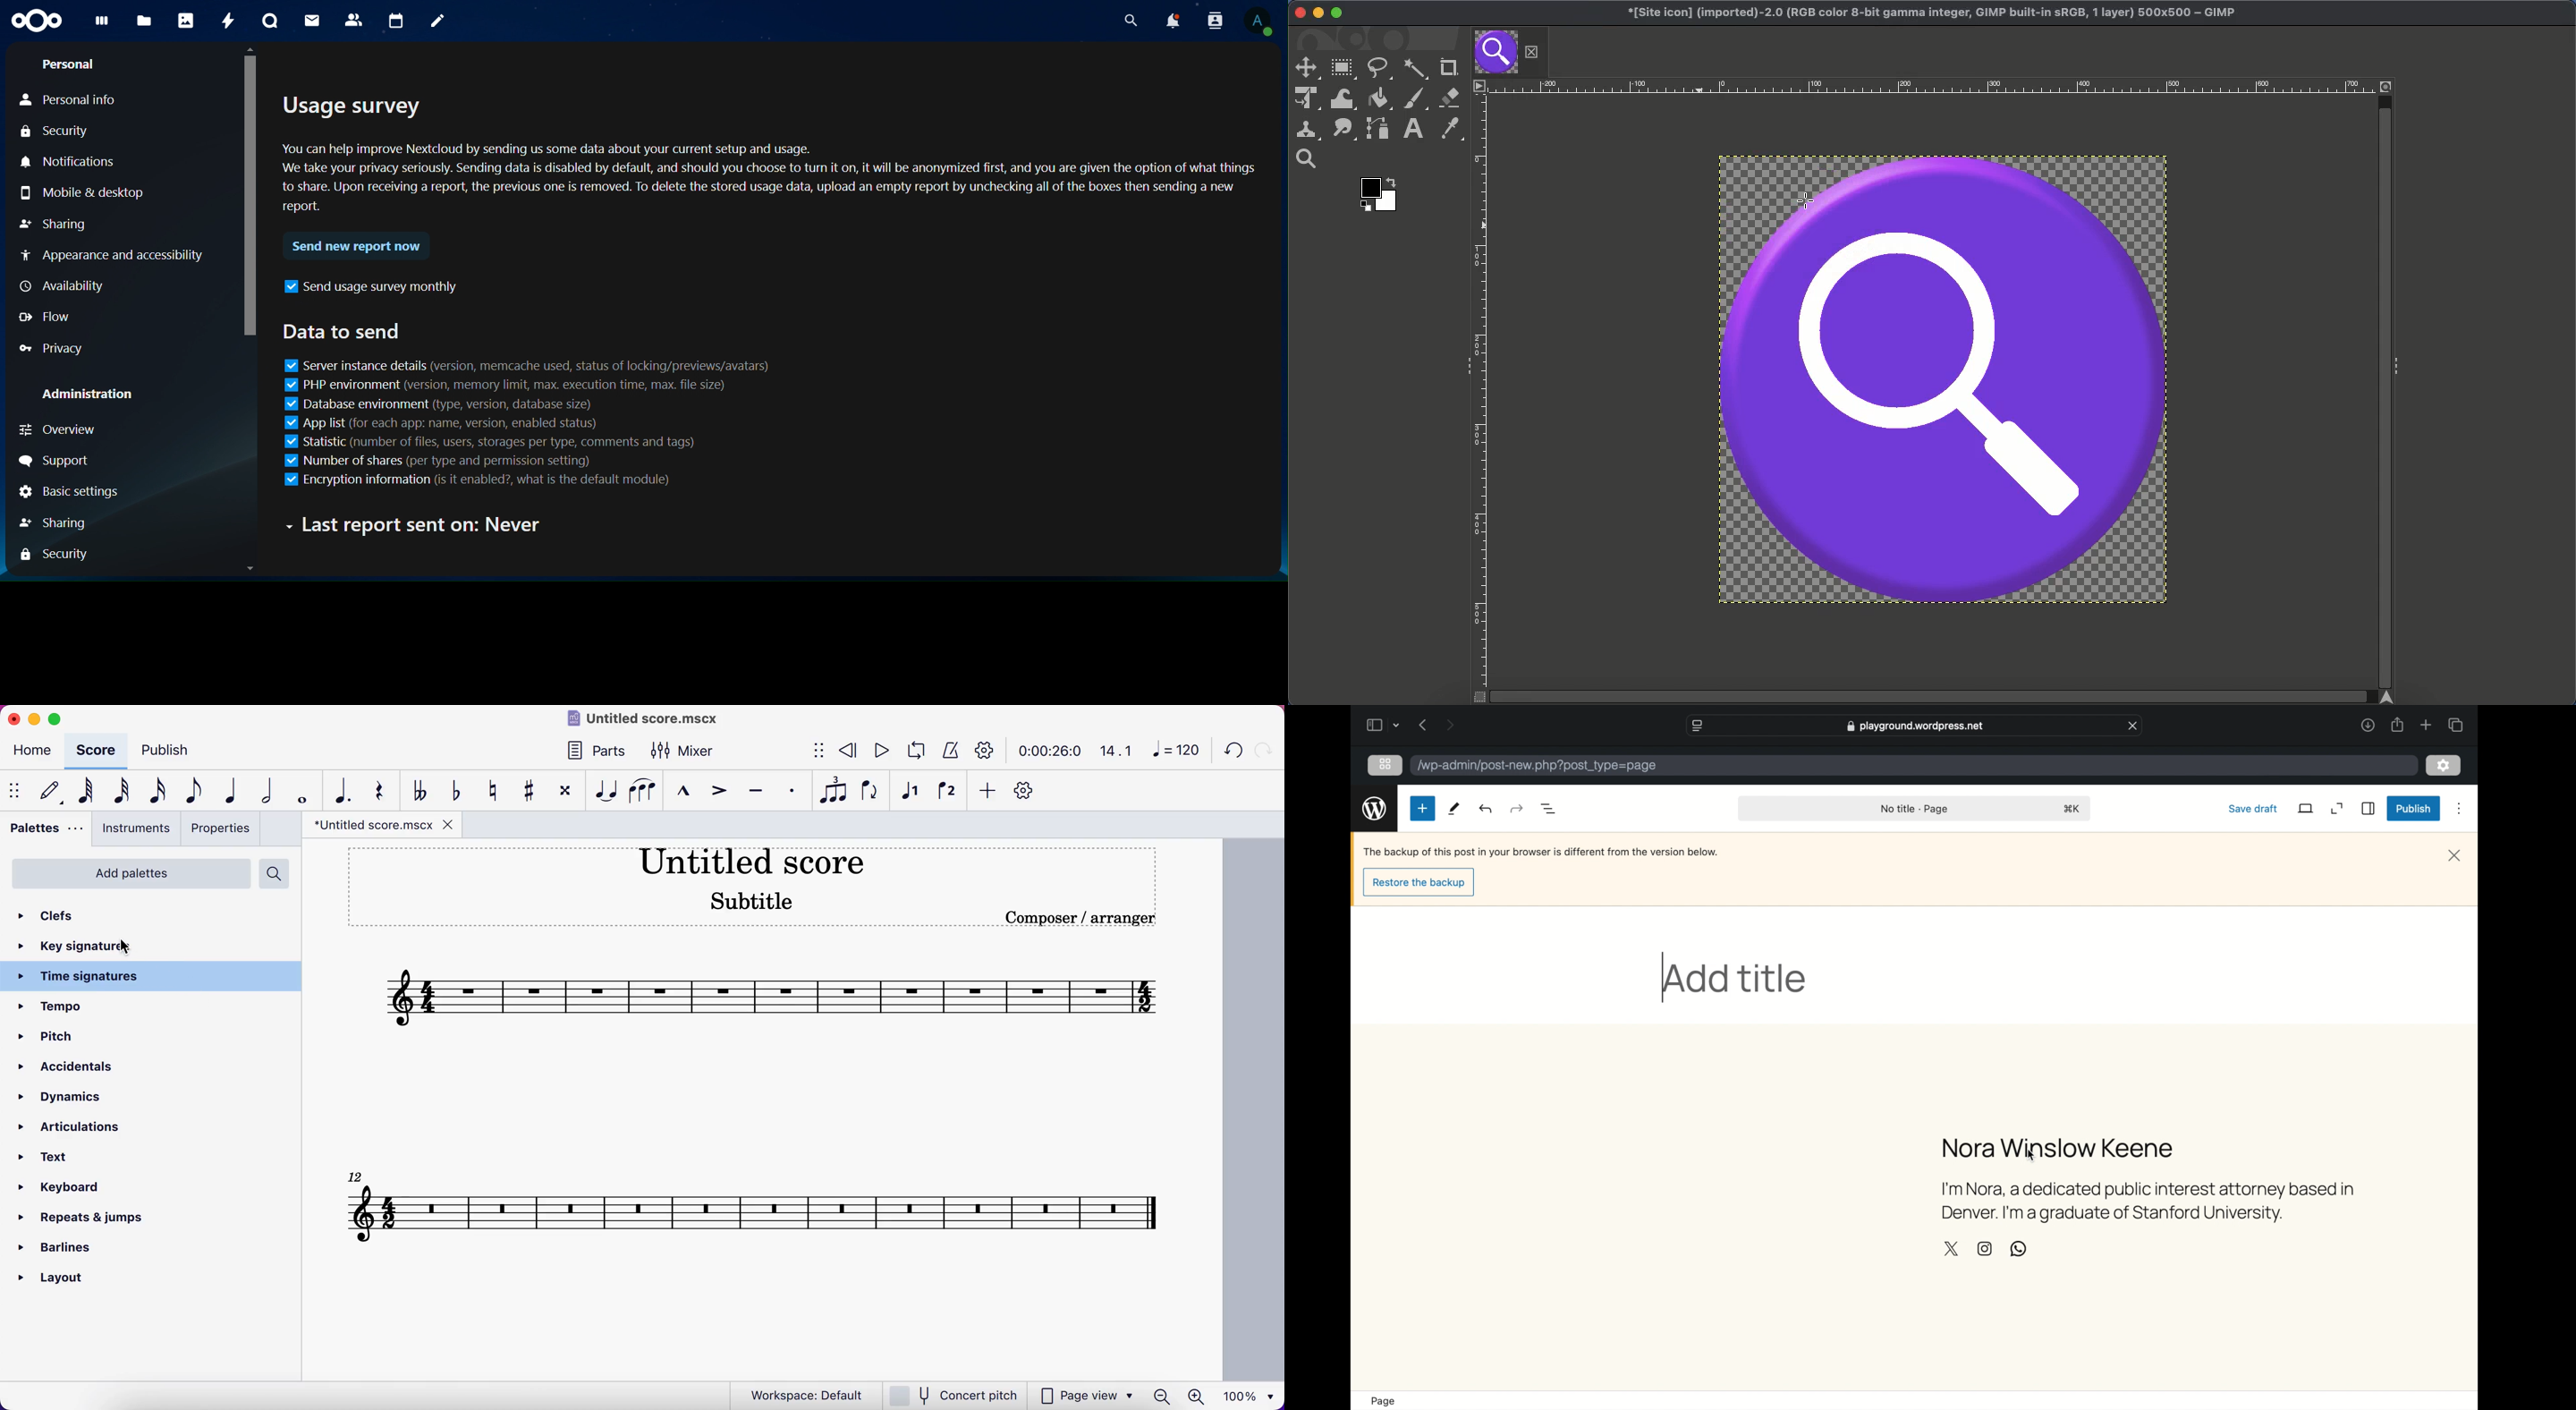 The image size is (2576, 1428). I want to click on contacts, so click(354, 21).